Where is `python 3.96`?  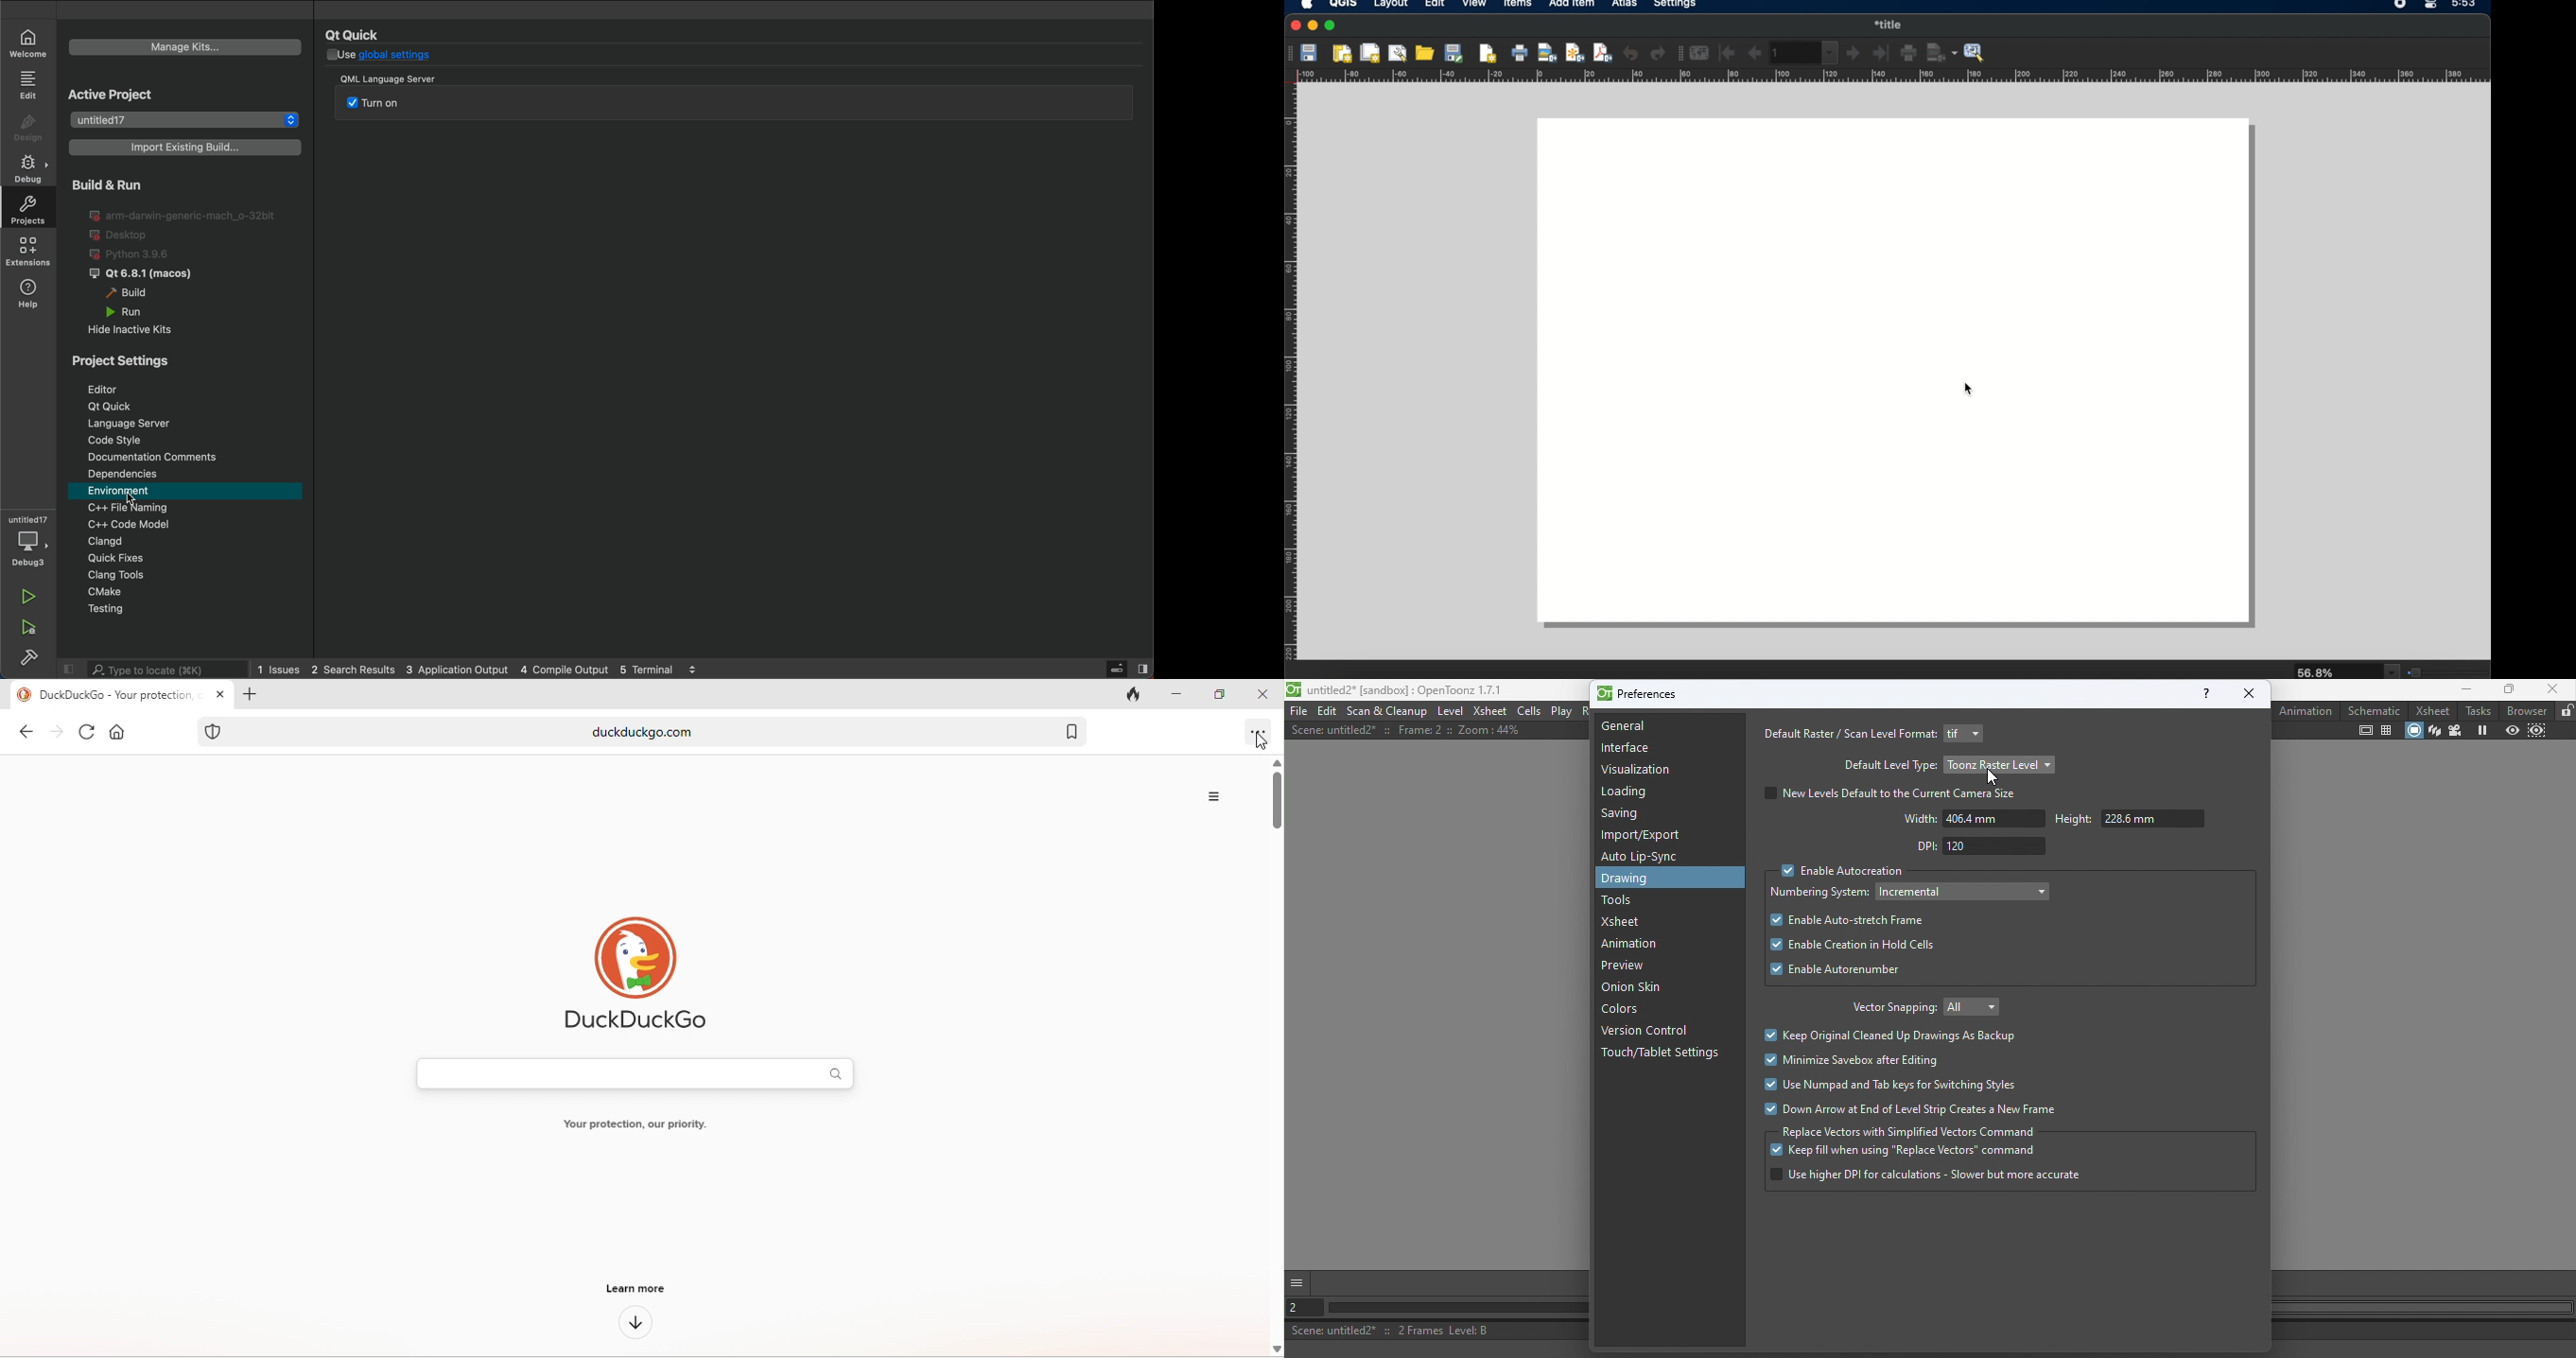 python 3.96 is located at coordinates (141, 255).